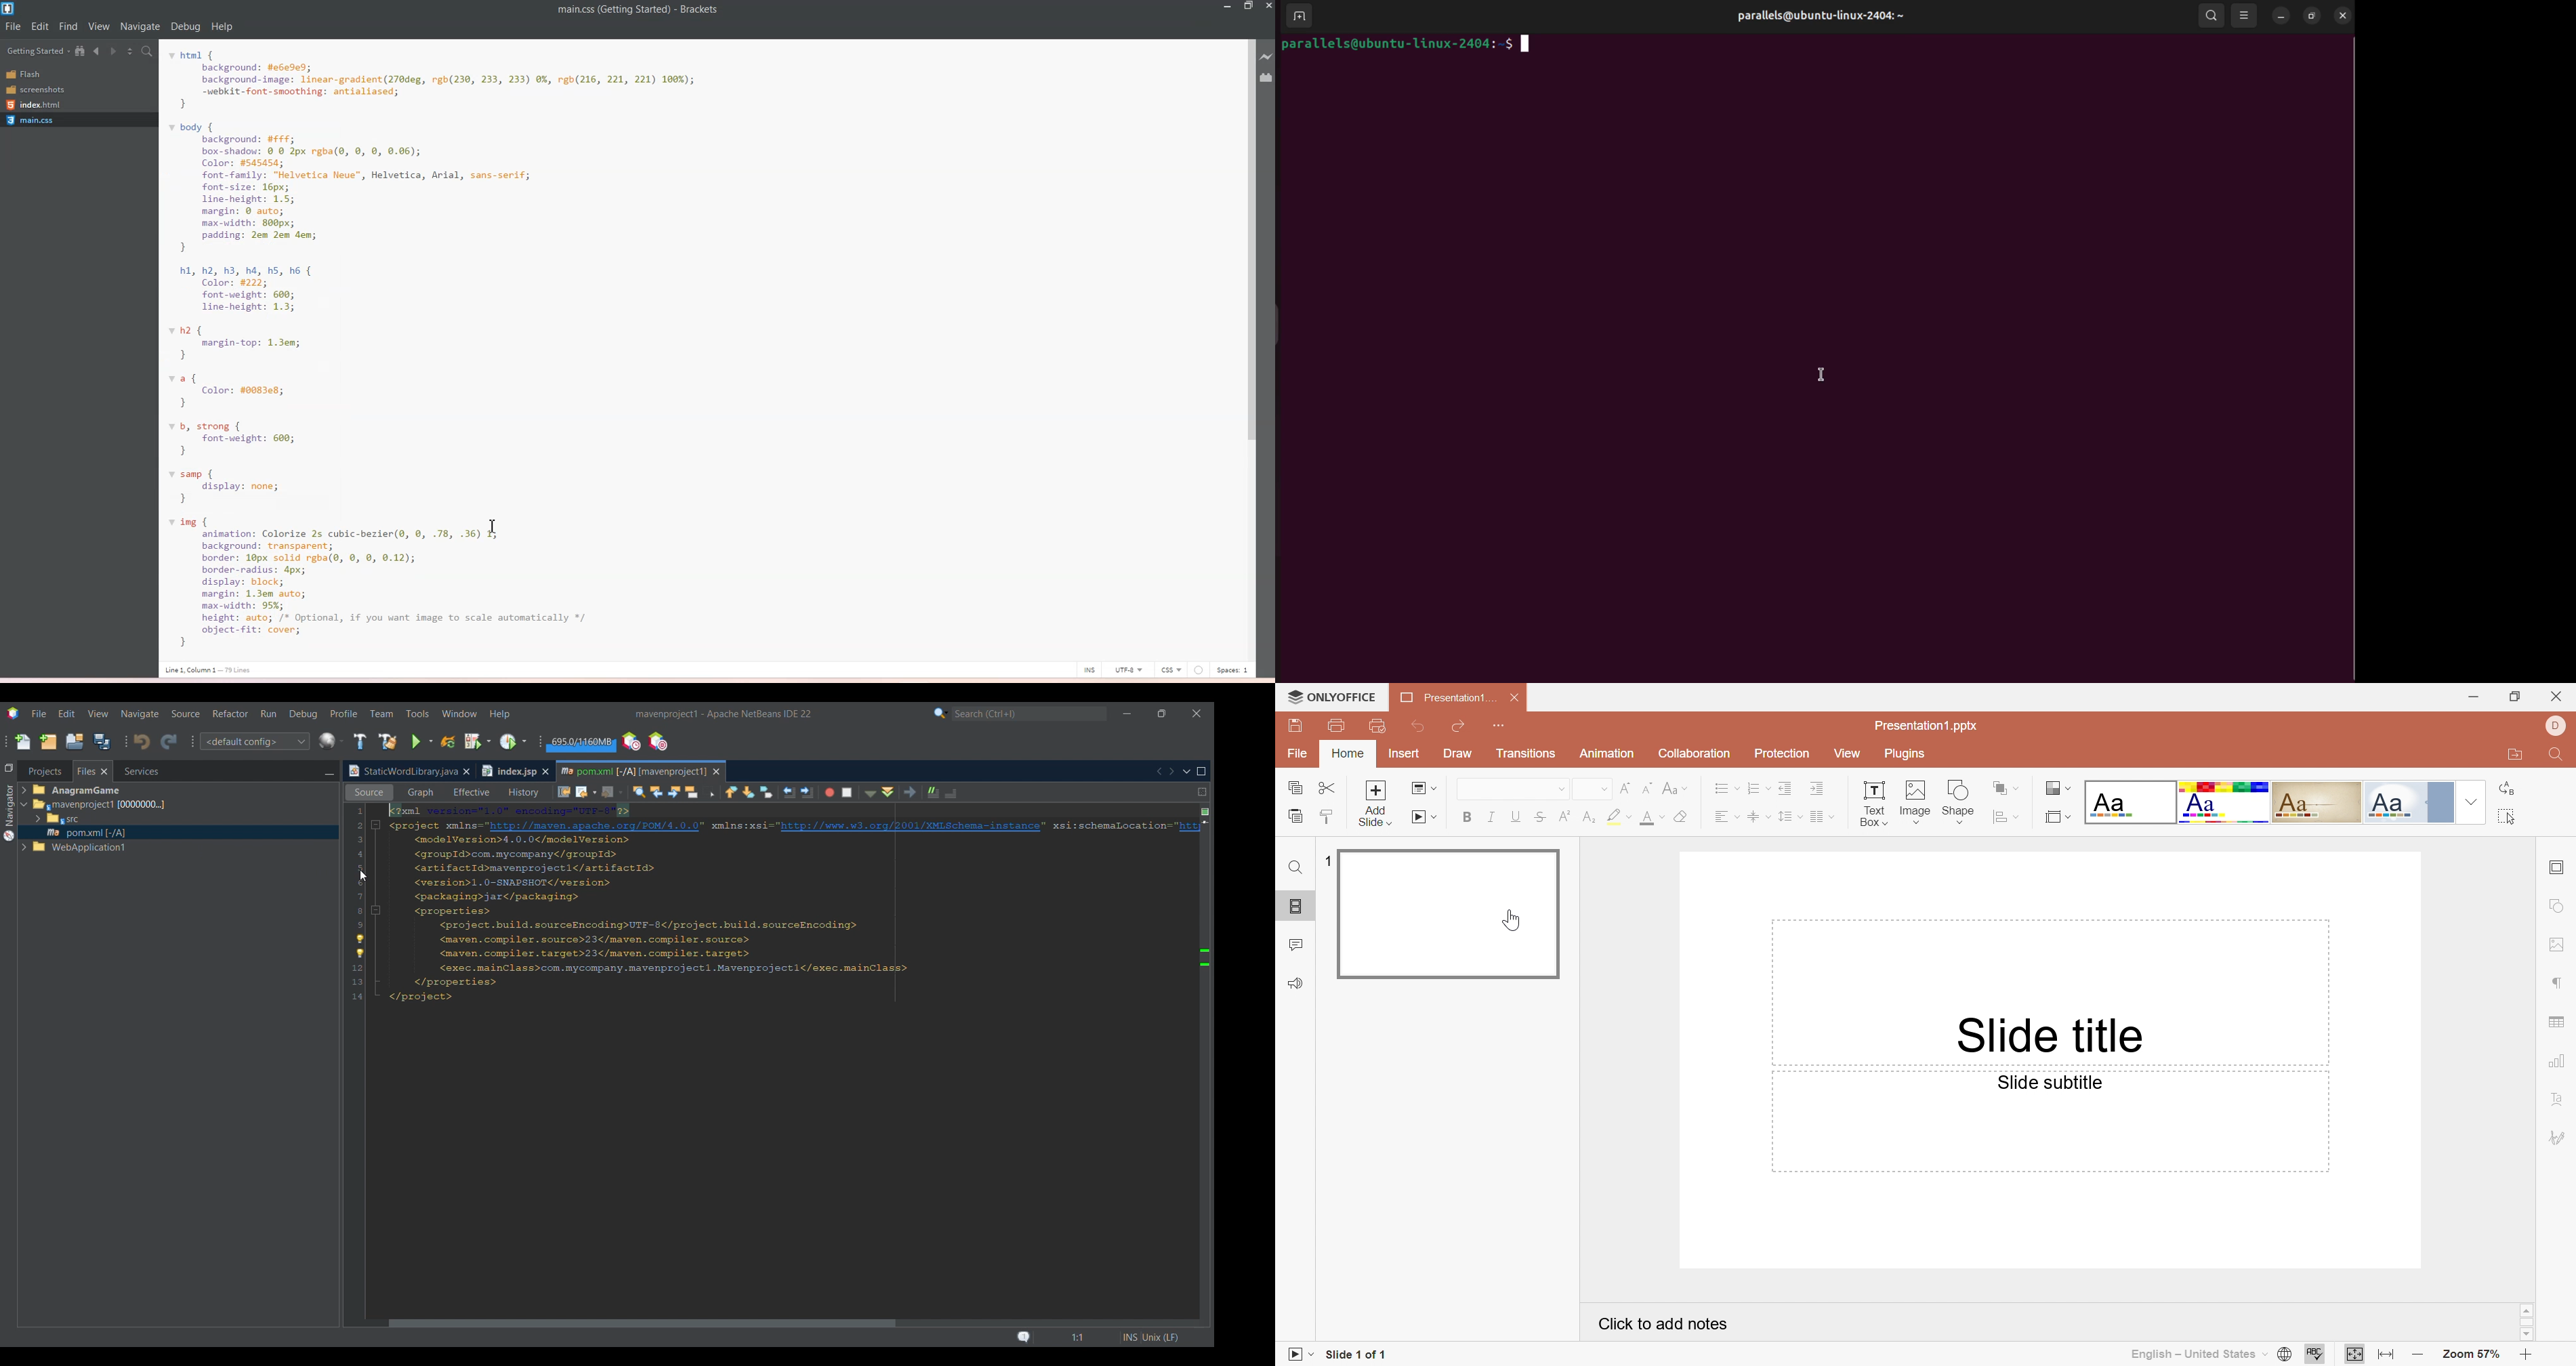 This screenshot has width=2576, height=1372. I want to click on Undo, so click(142, 742).